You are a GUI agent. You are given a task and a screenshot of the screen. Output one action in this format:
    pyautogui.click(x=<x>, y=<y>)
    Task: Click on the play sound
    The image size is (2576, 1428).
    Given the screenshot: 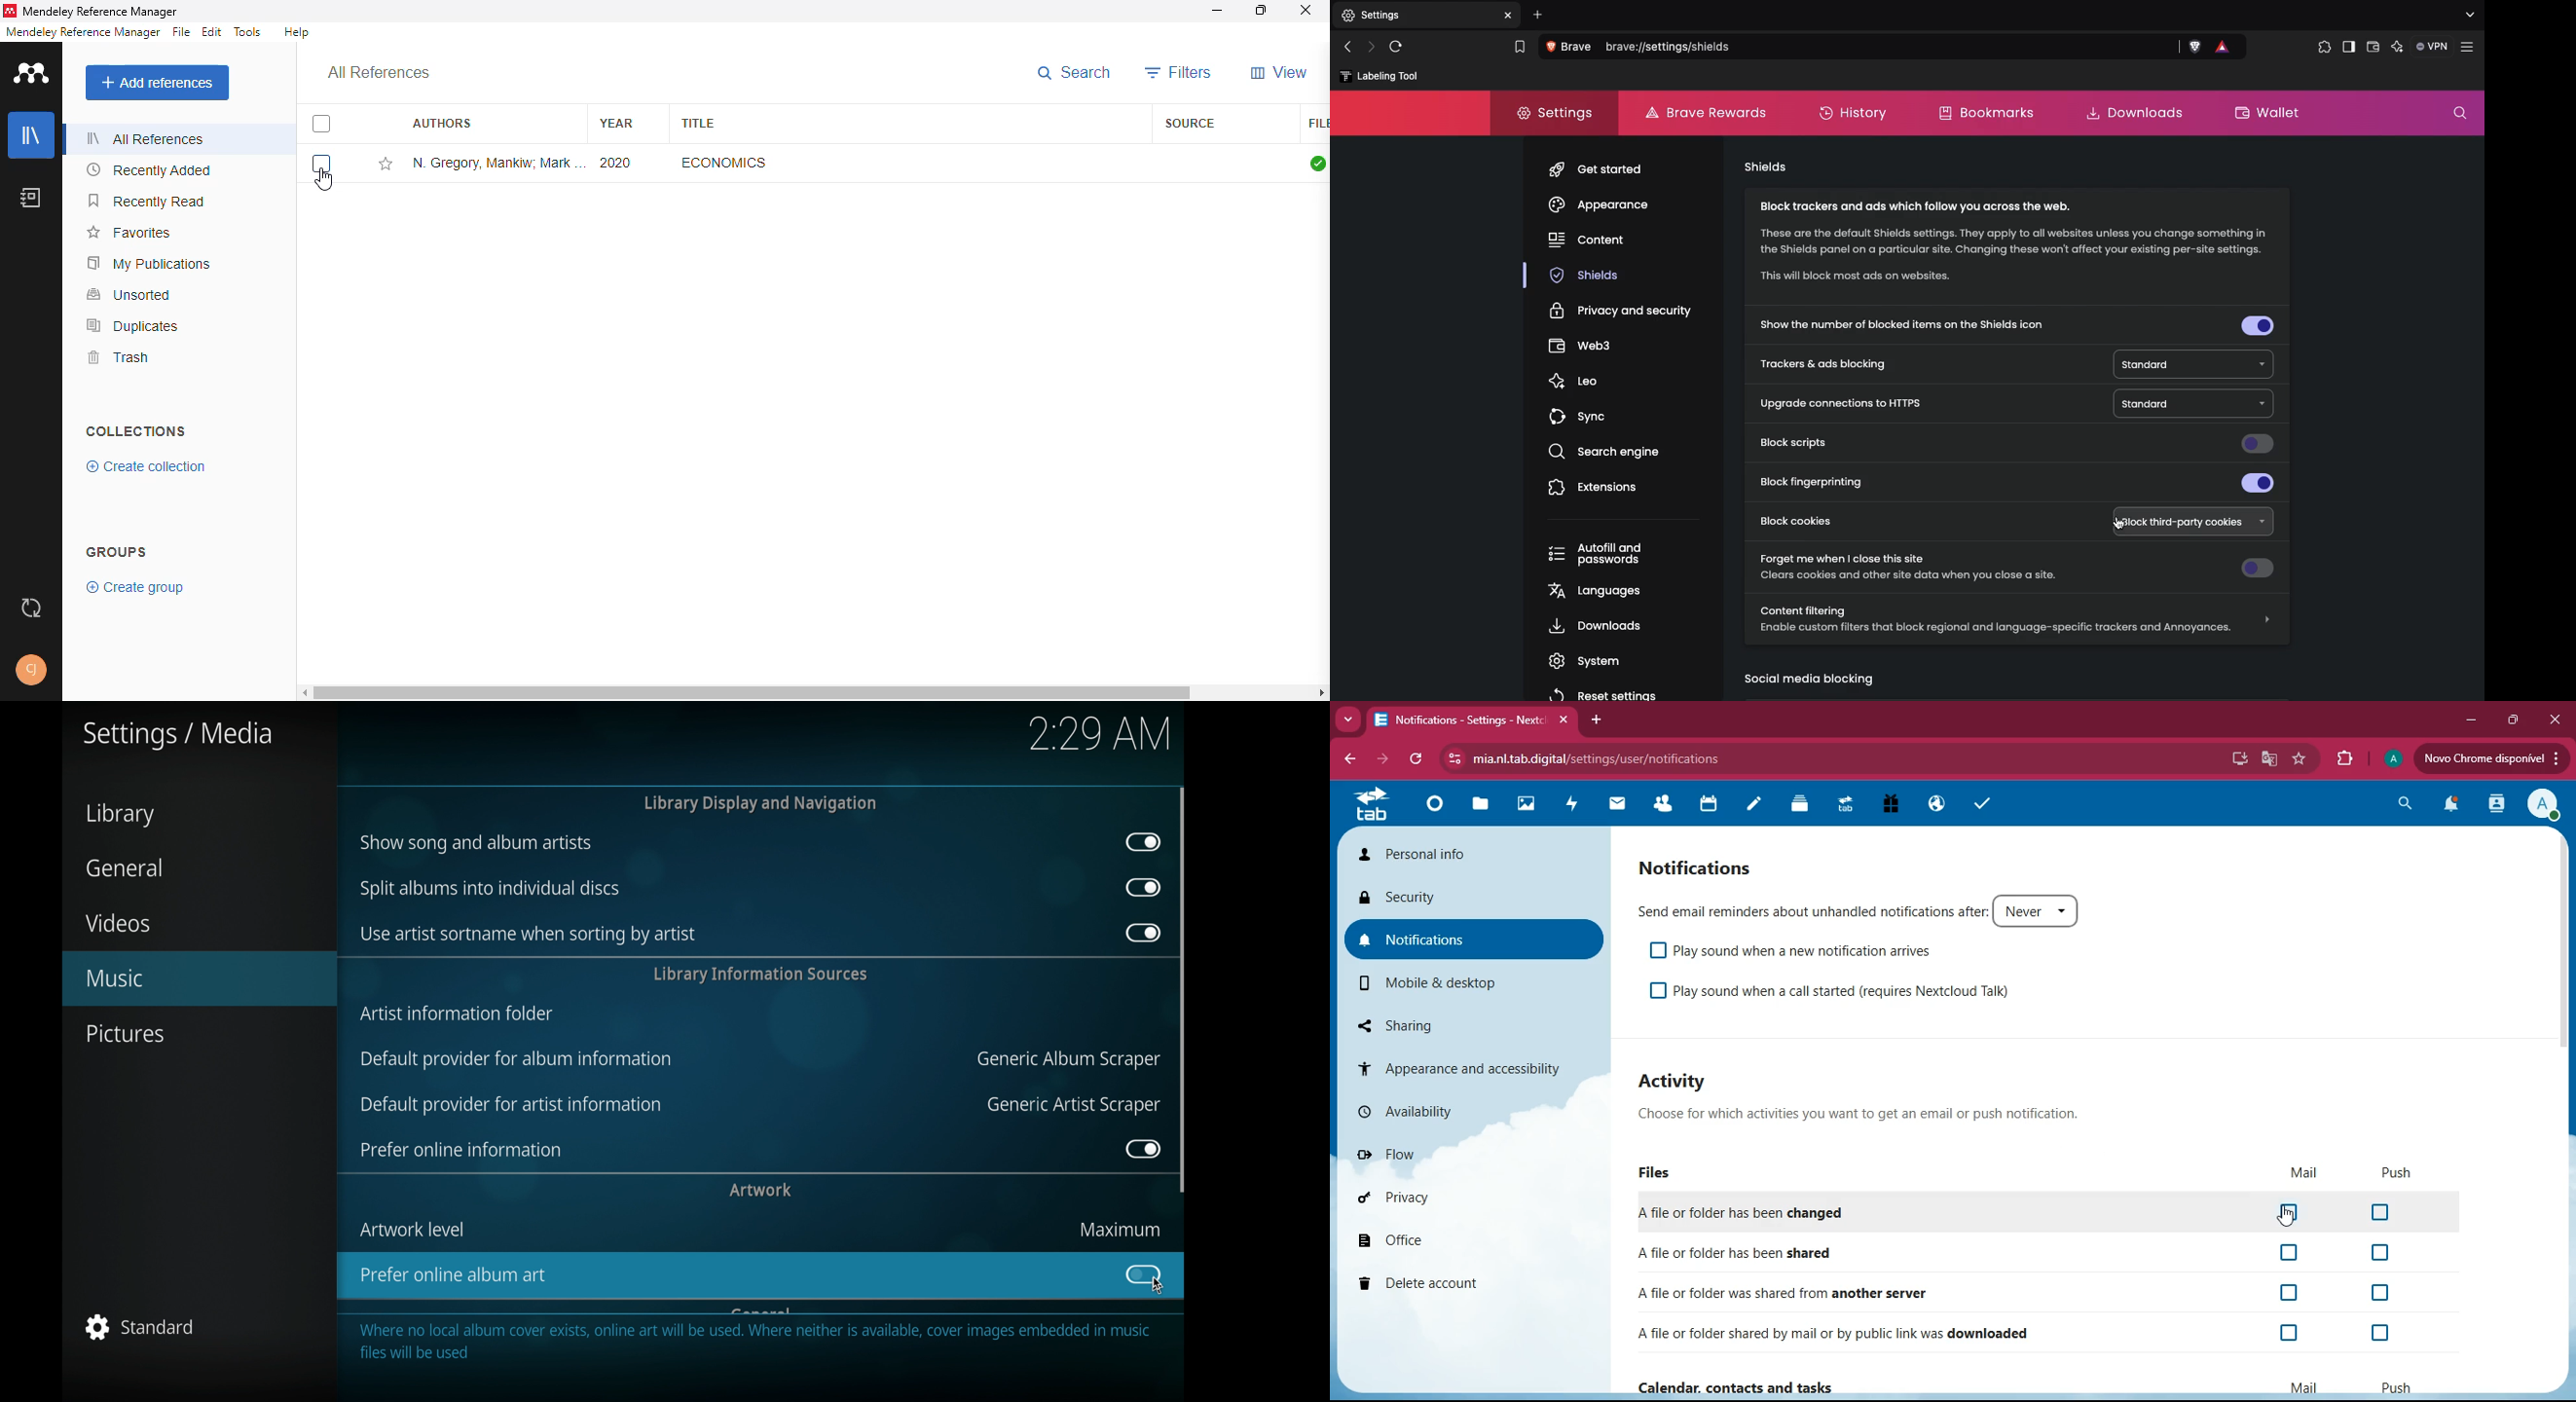 What is the action you would take?
    pyautogui.click(x=1844, y=991)
    